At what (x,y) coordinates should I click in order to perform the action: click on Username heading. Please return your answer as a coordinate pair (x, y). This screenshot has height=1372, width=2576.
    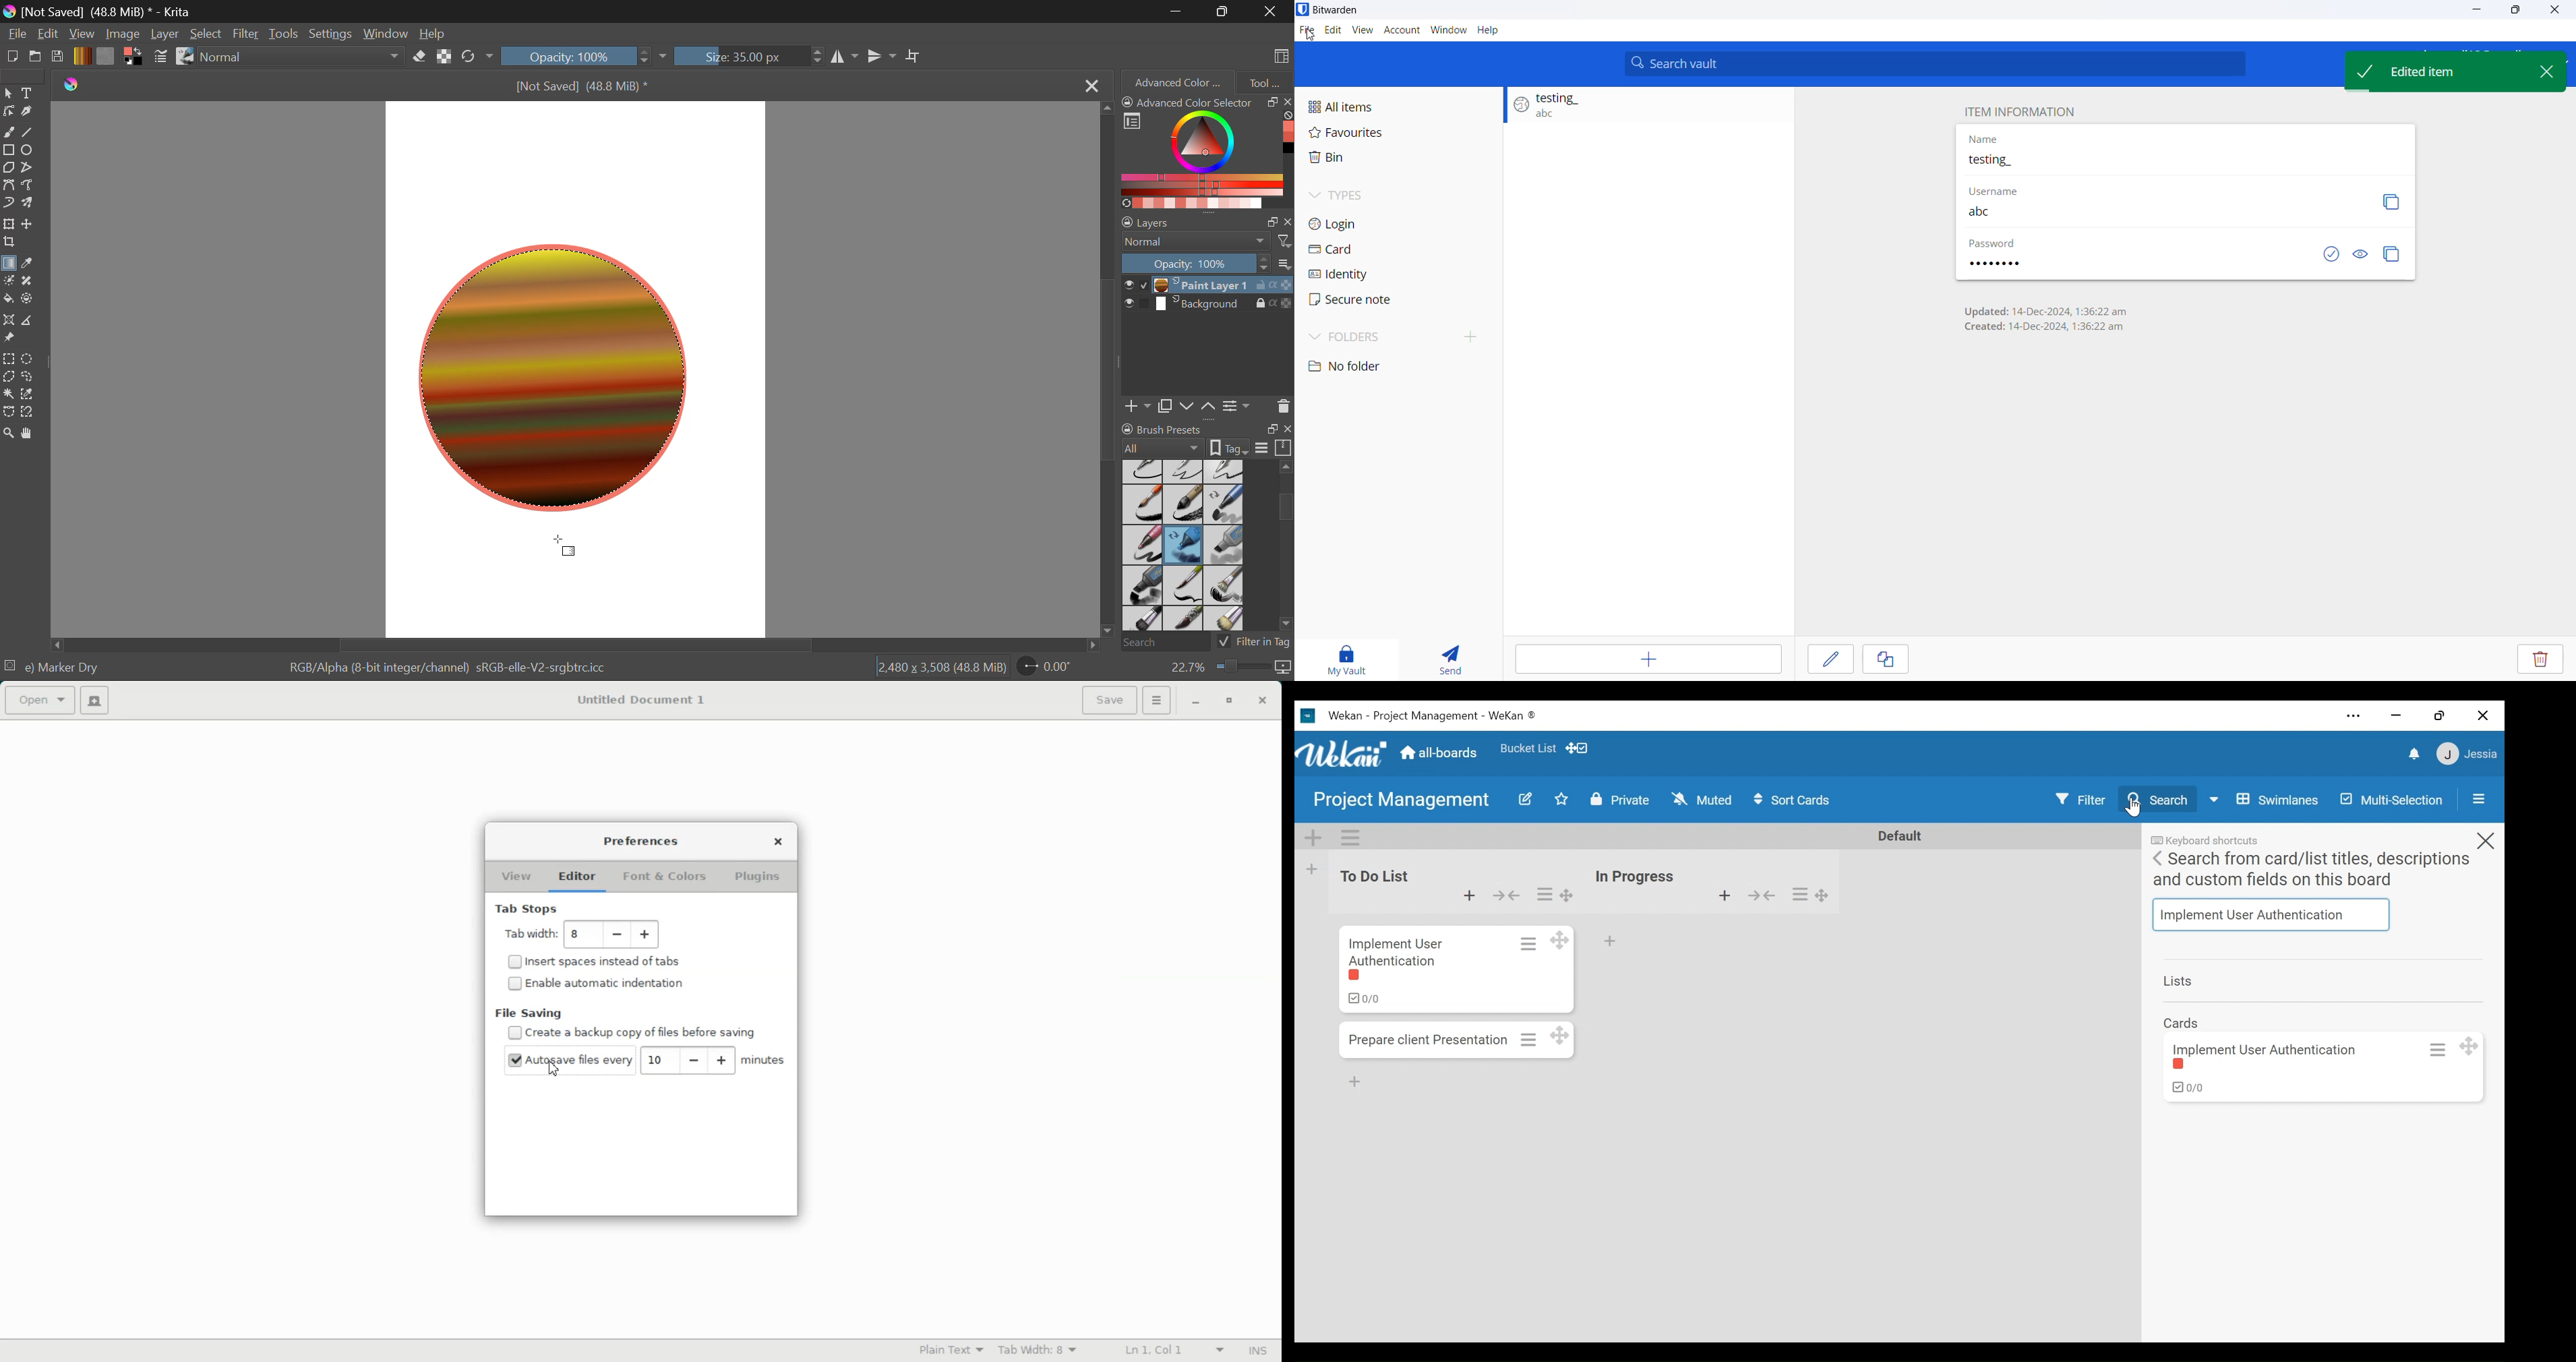
    Looking at the image, I should click on (2004, 189).